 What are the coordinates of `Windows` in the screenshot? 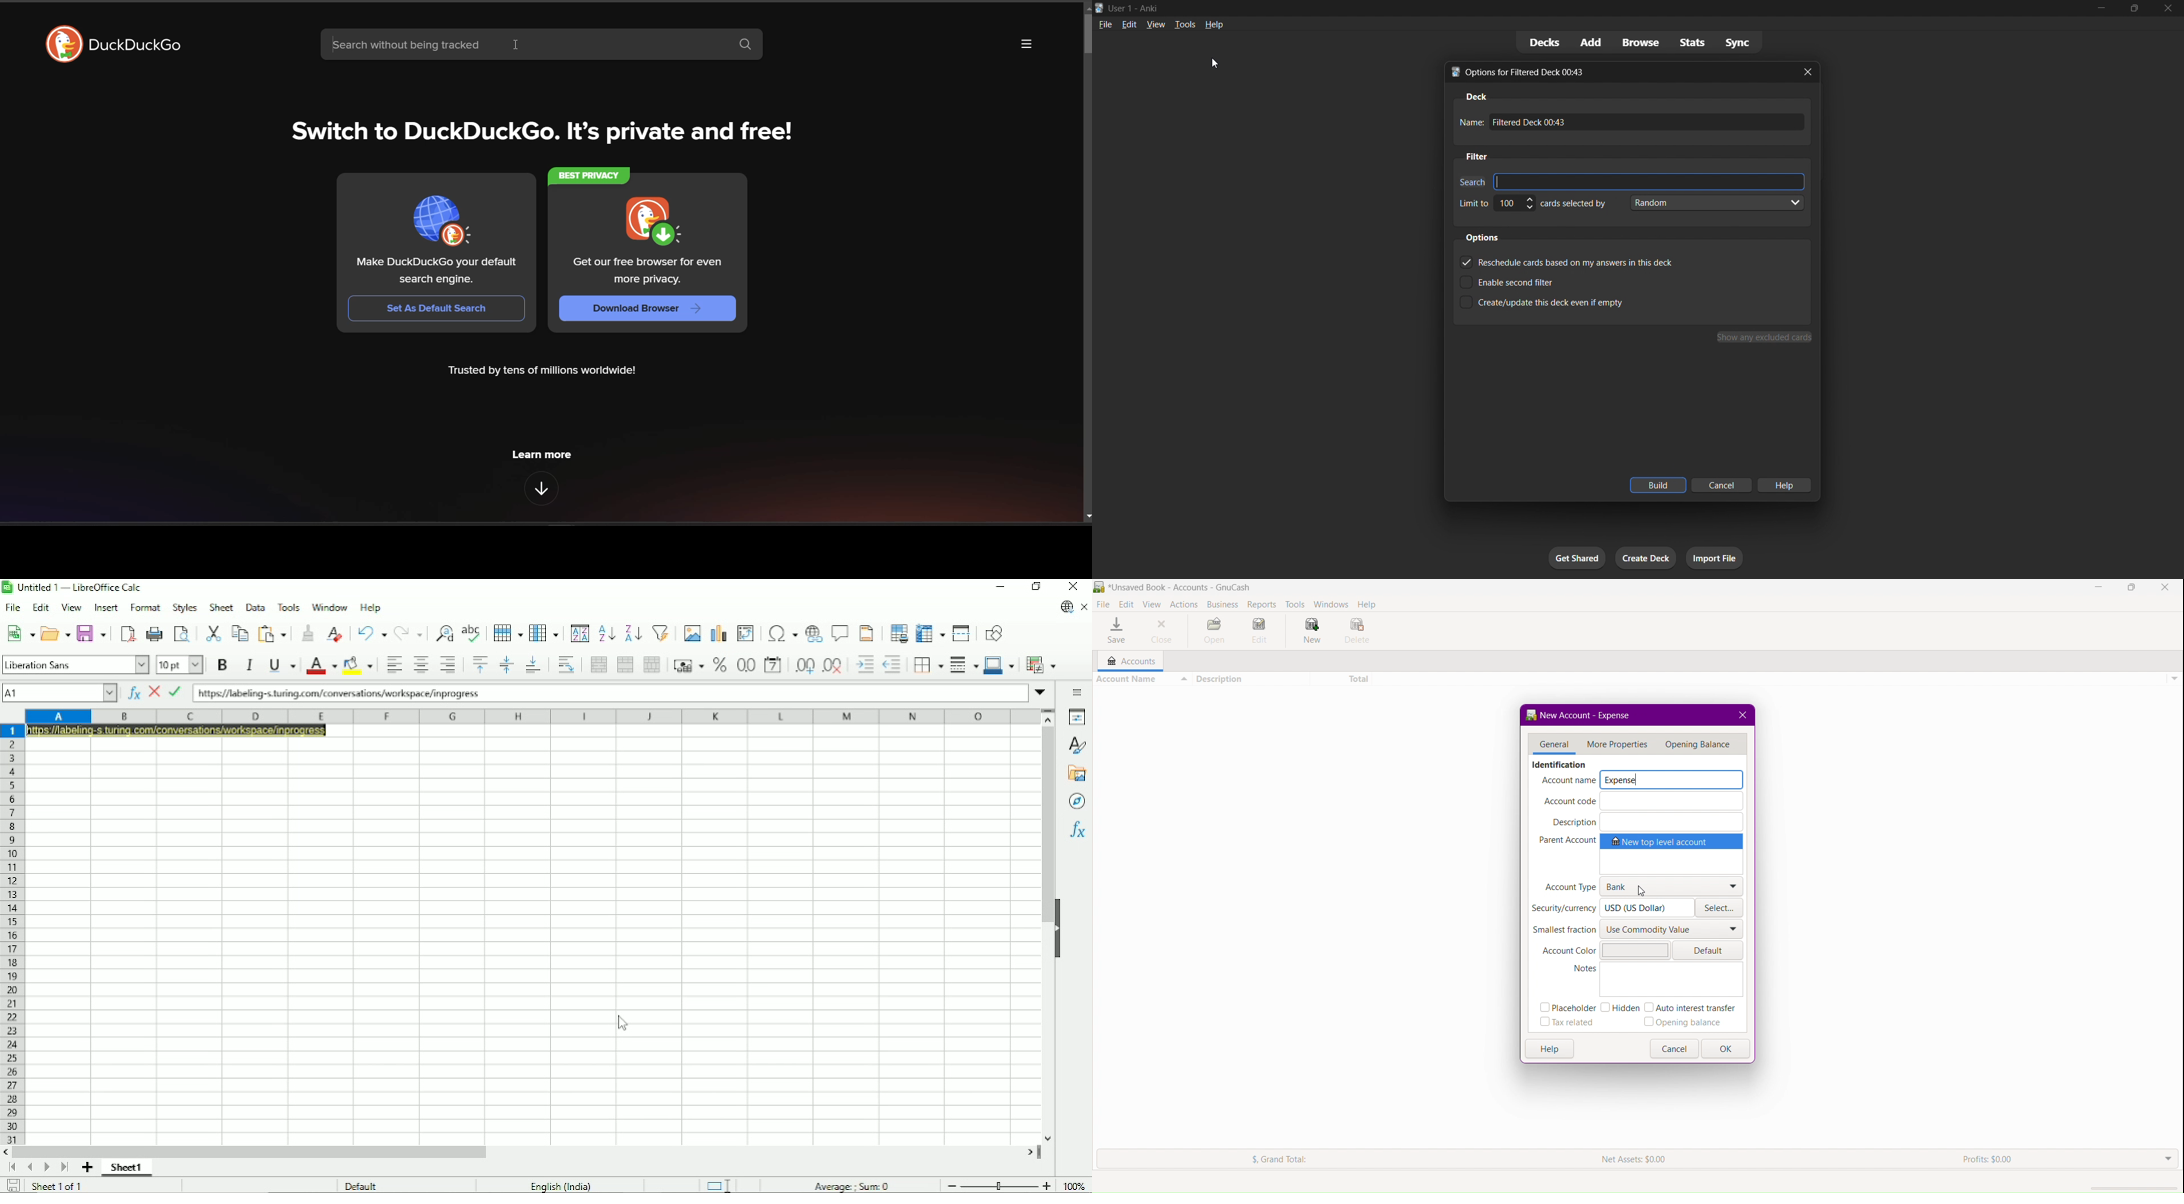 It's located at (1331, 603).